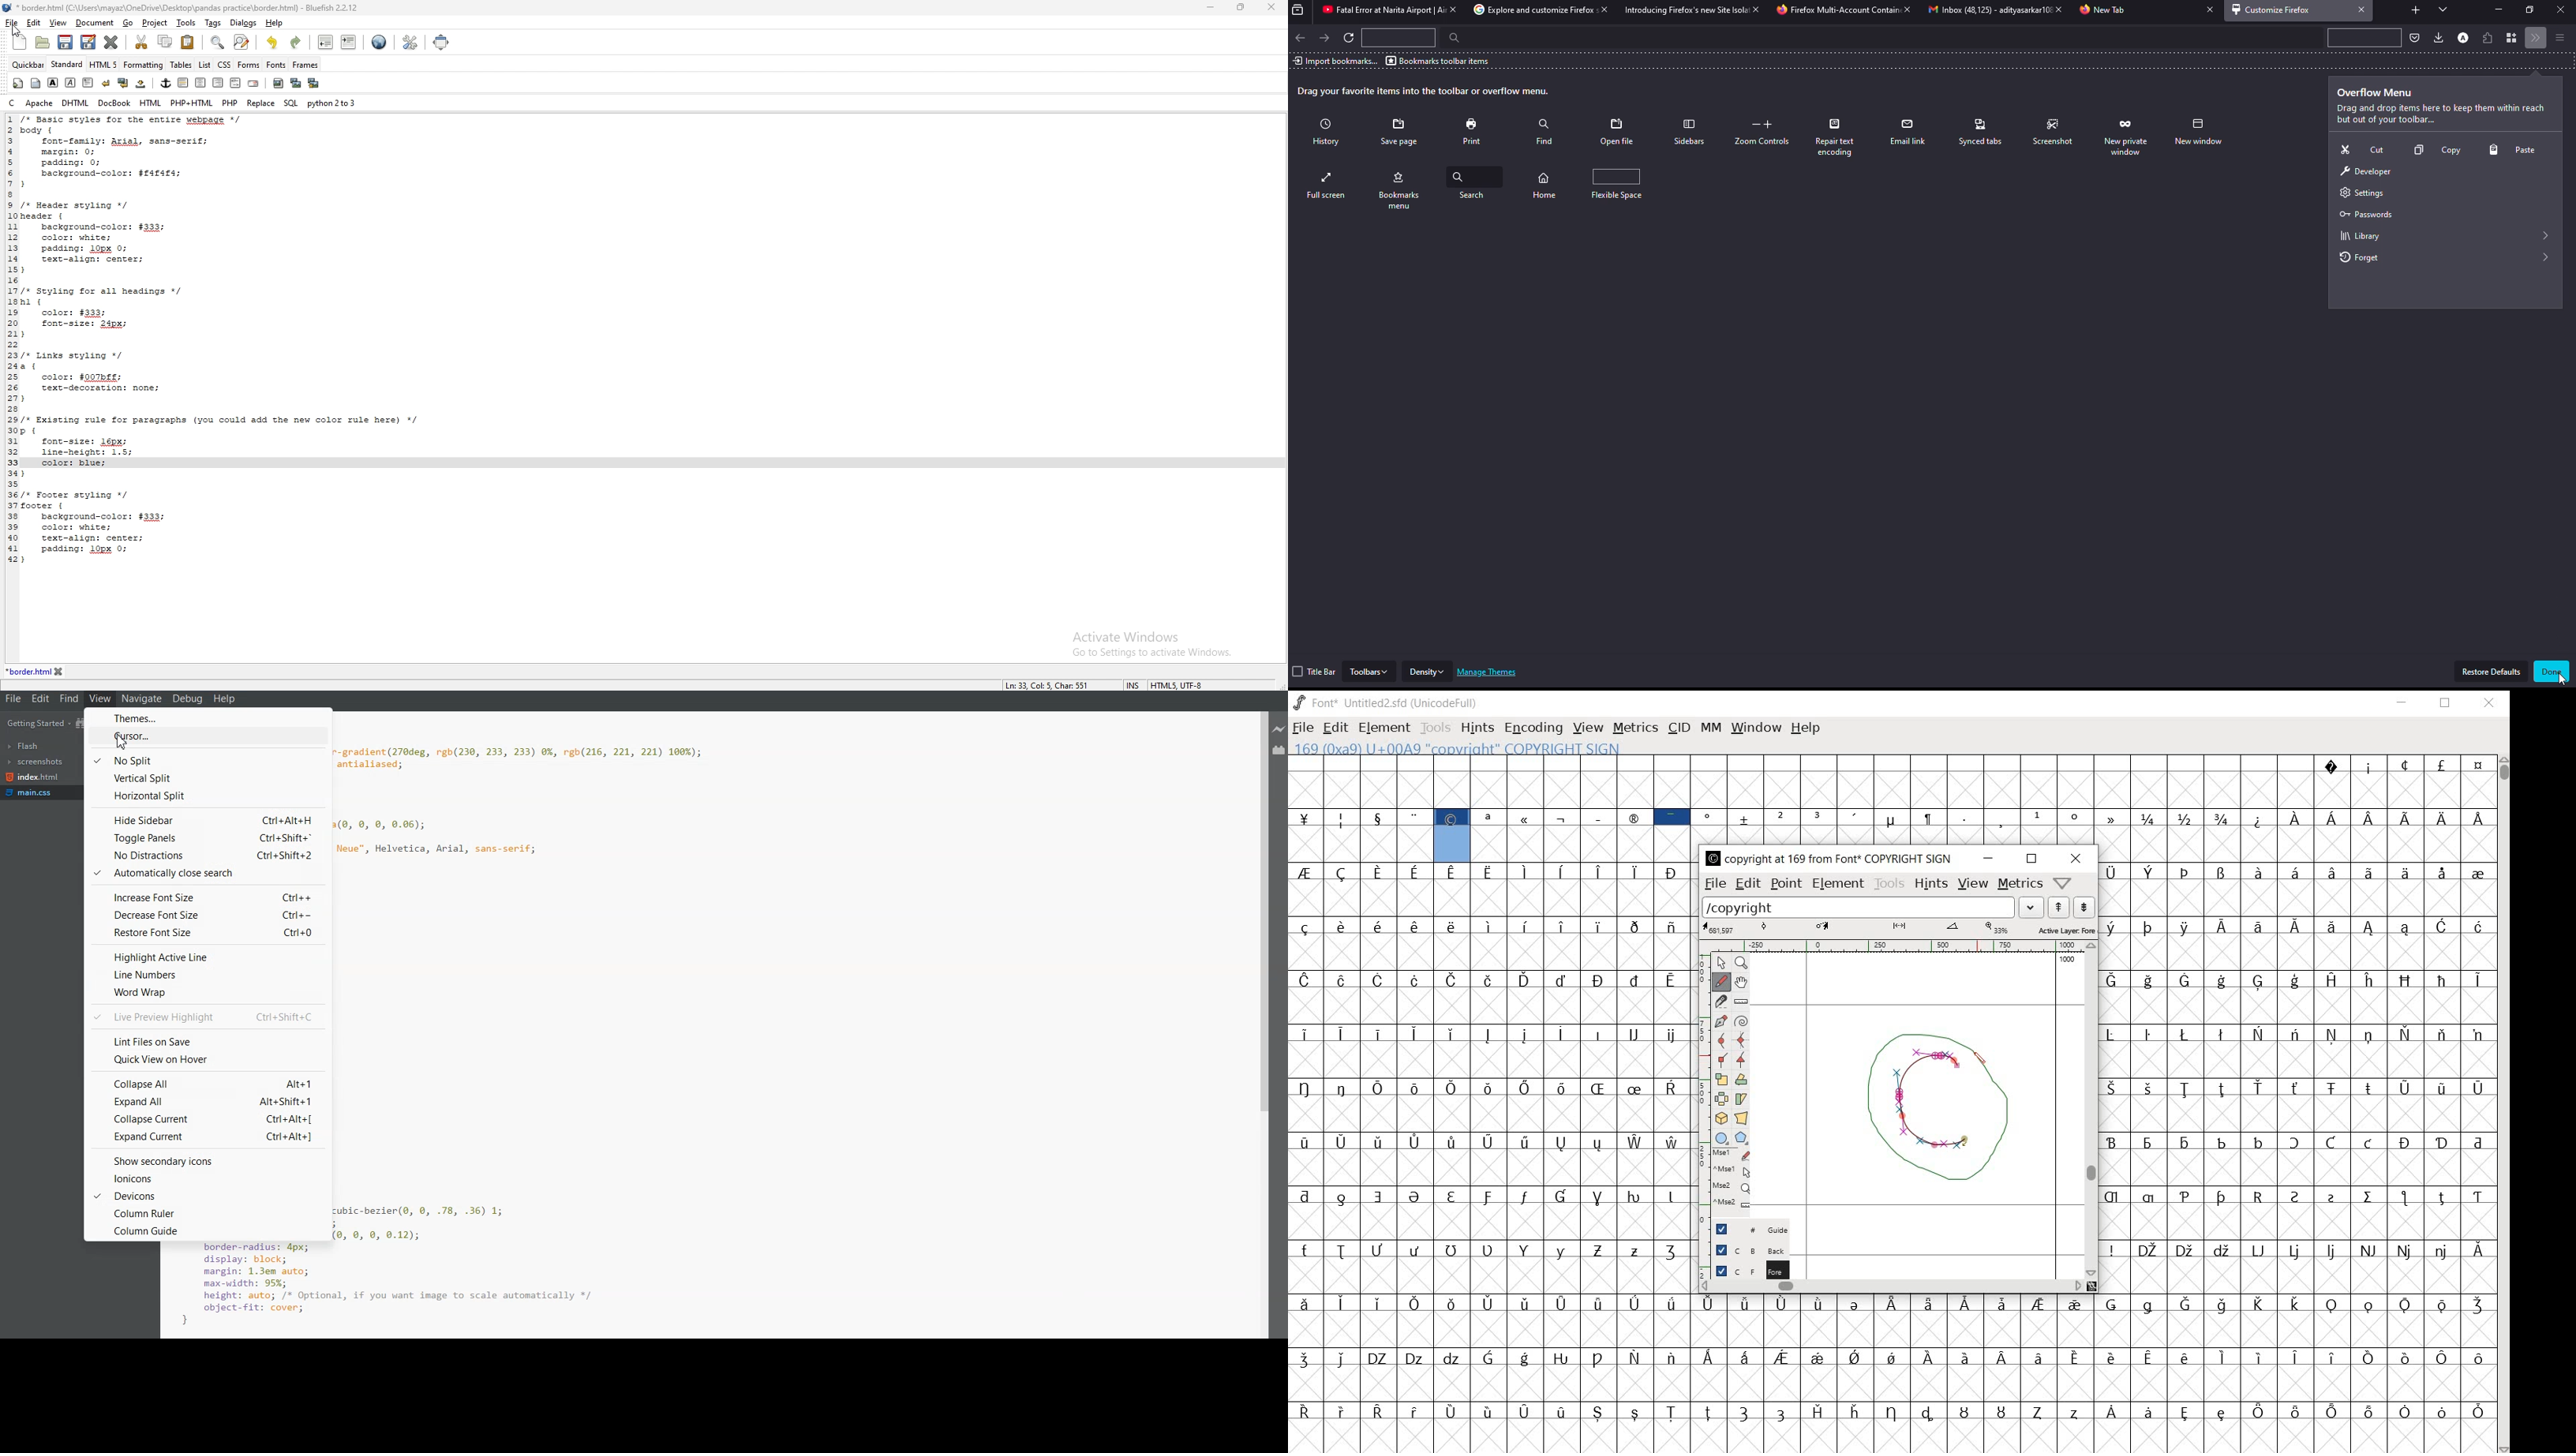 Image resolution: width=2576 pixels, height=1456 pixels. What do you see at coordinates (207, 797) in the screenshot?
I see `Horizontal Split` at bounding box center [207, 797].